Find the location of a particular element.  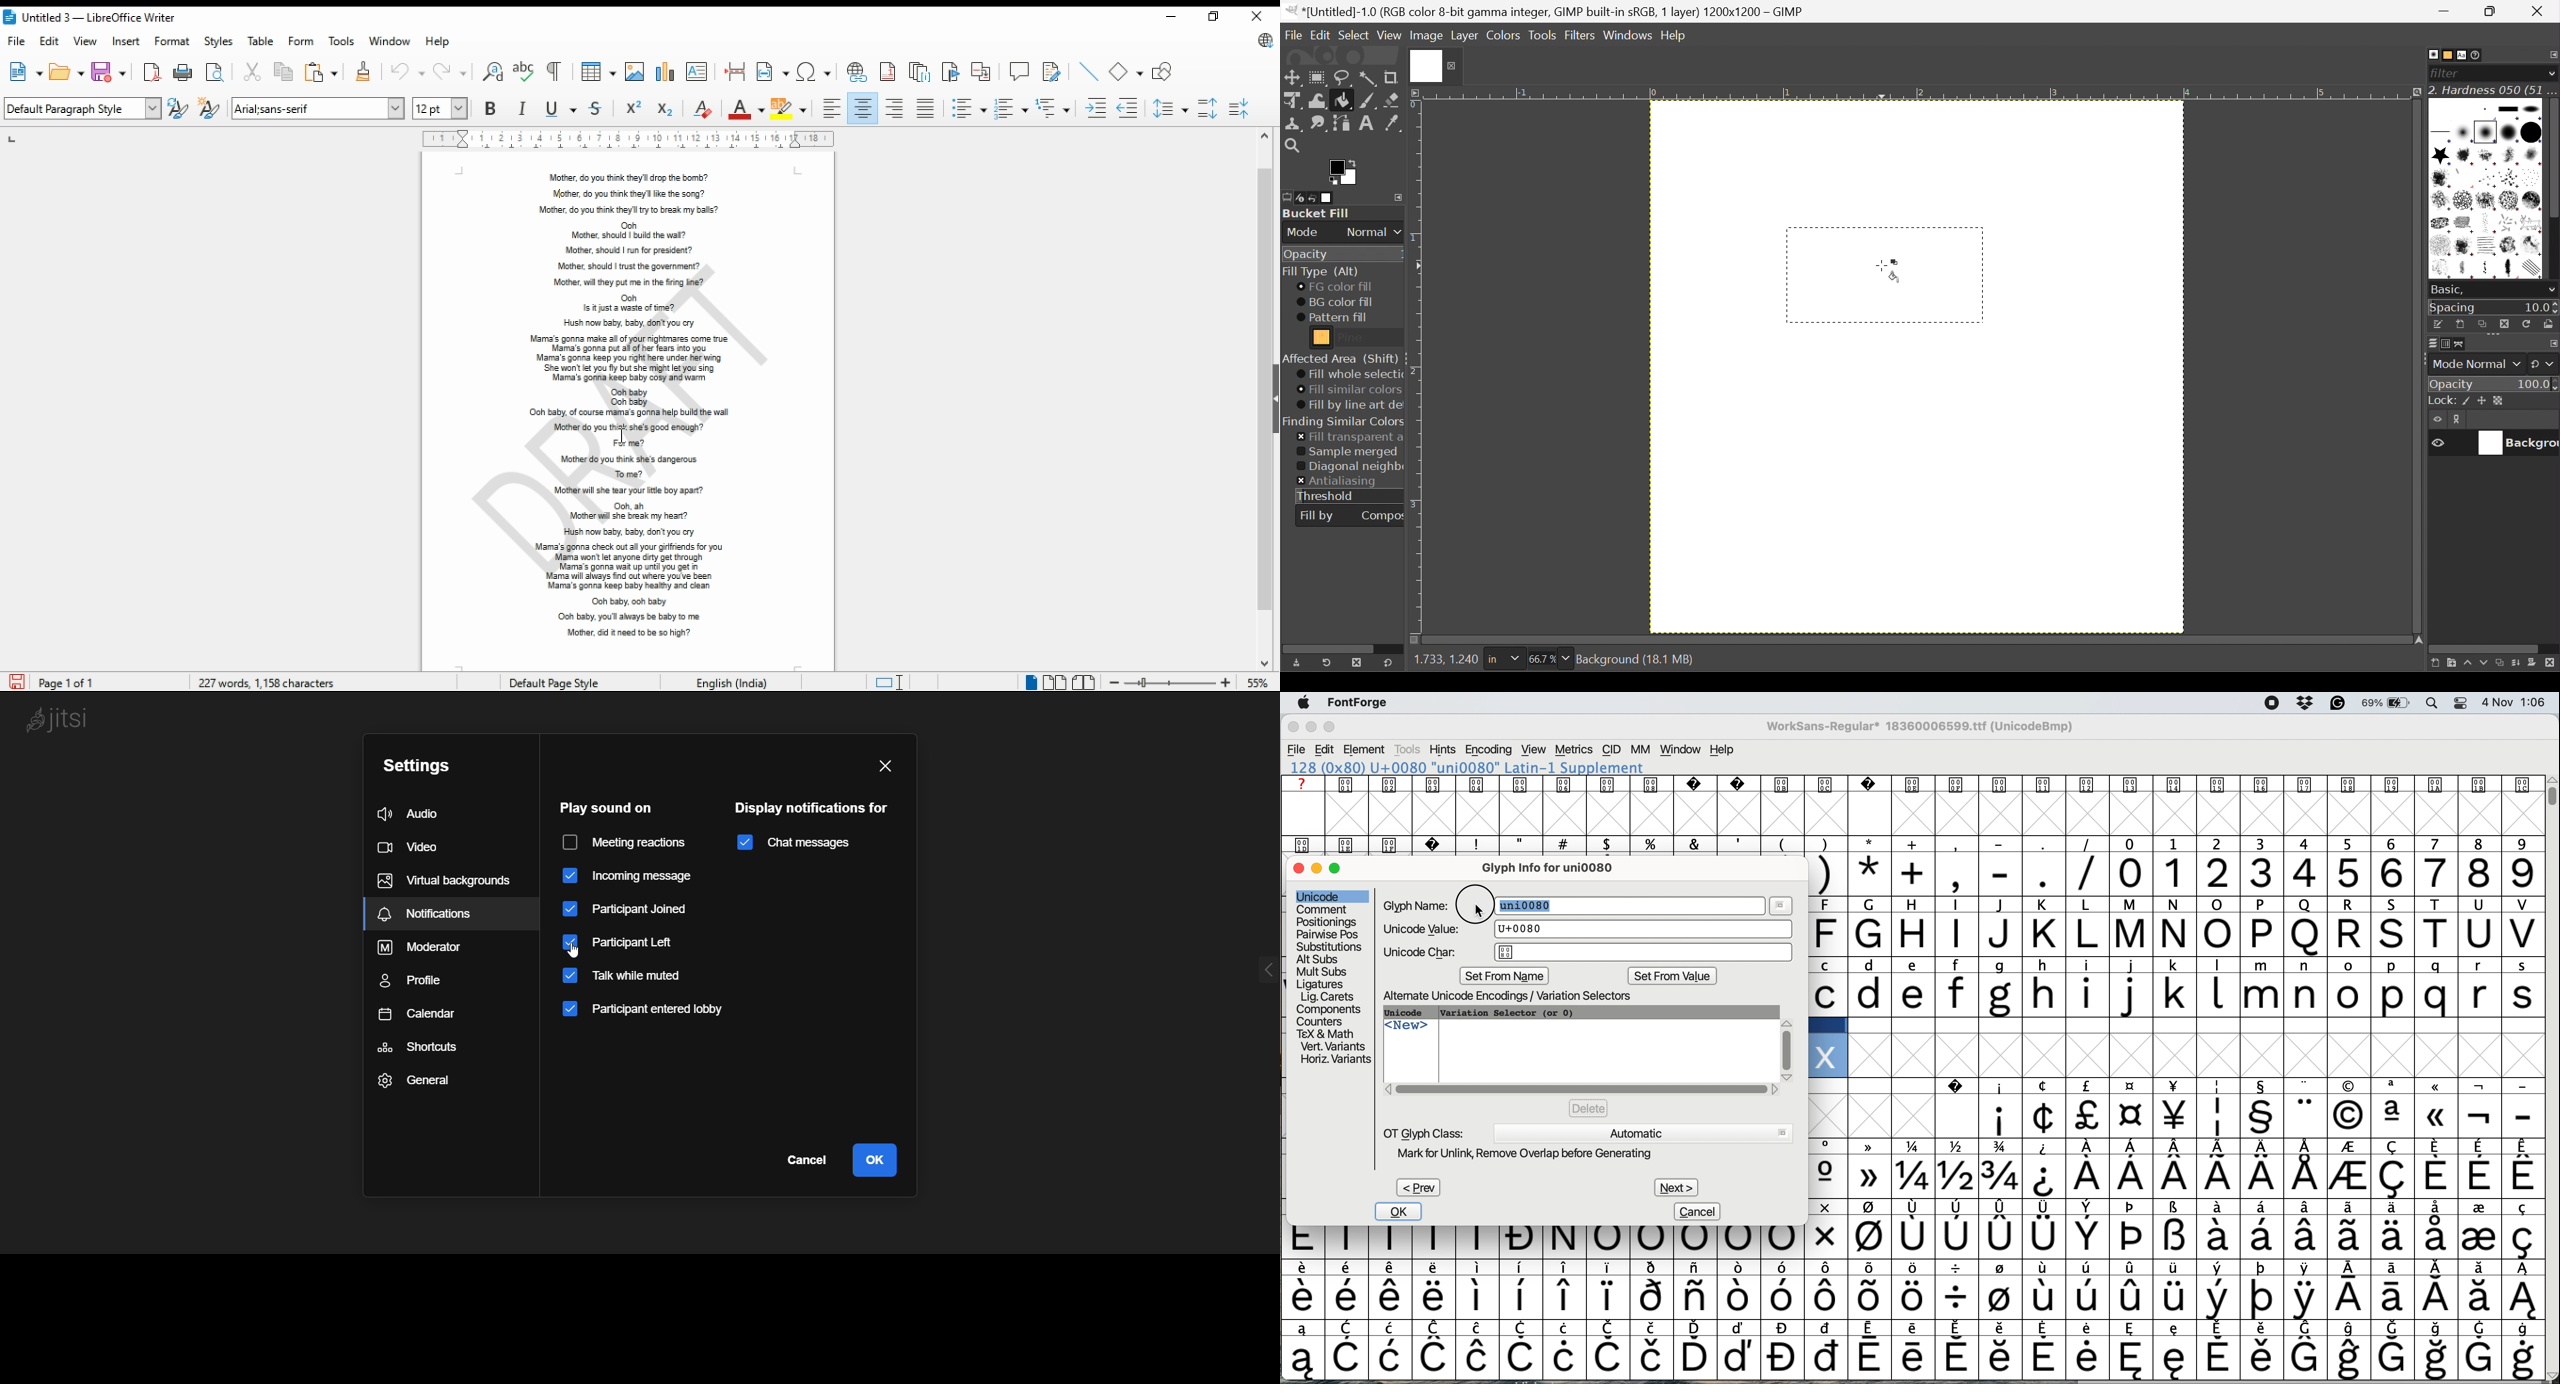

Fill Type (Alt) is located at coordinates (1320, 272).